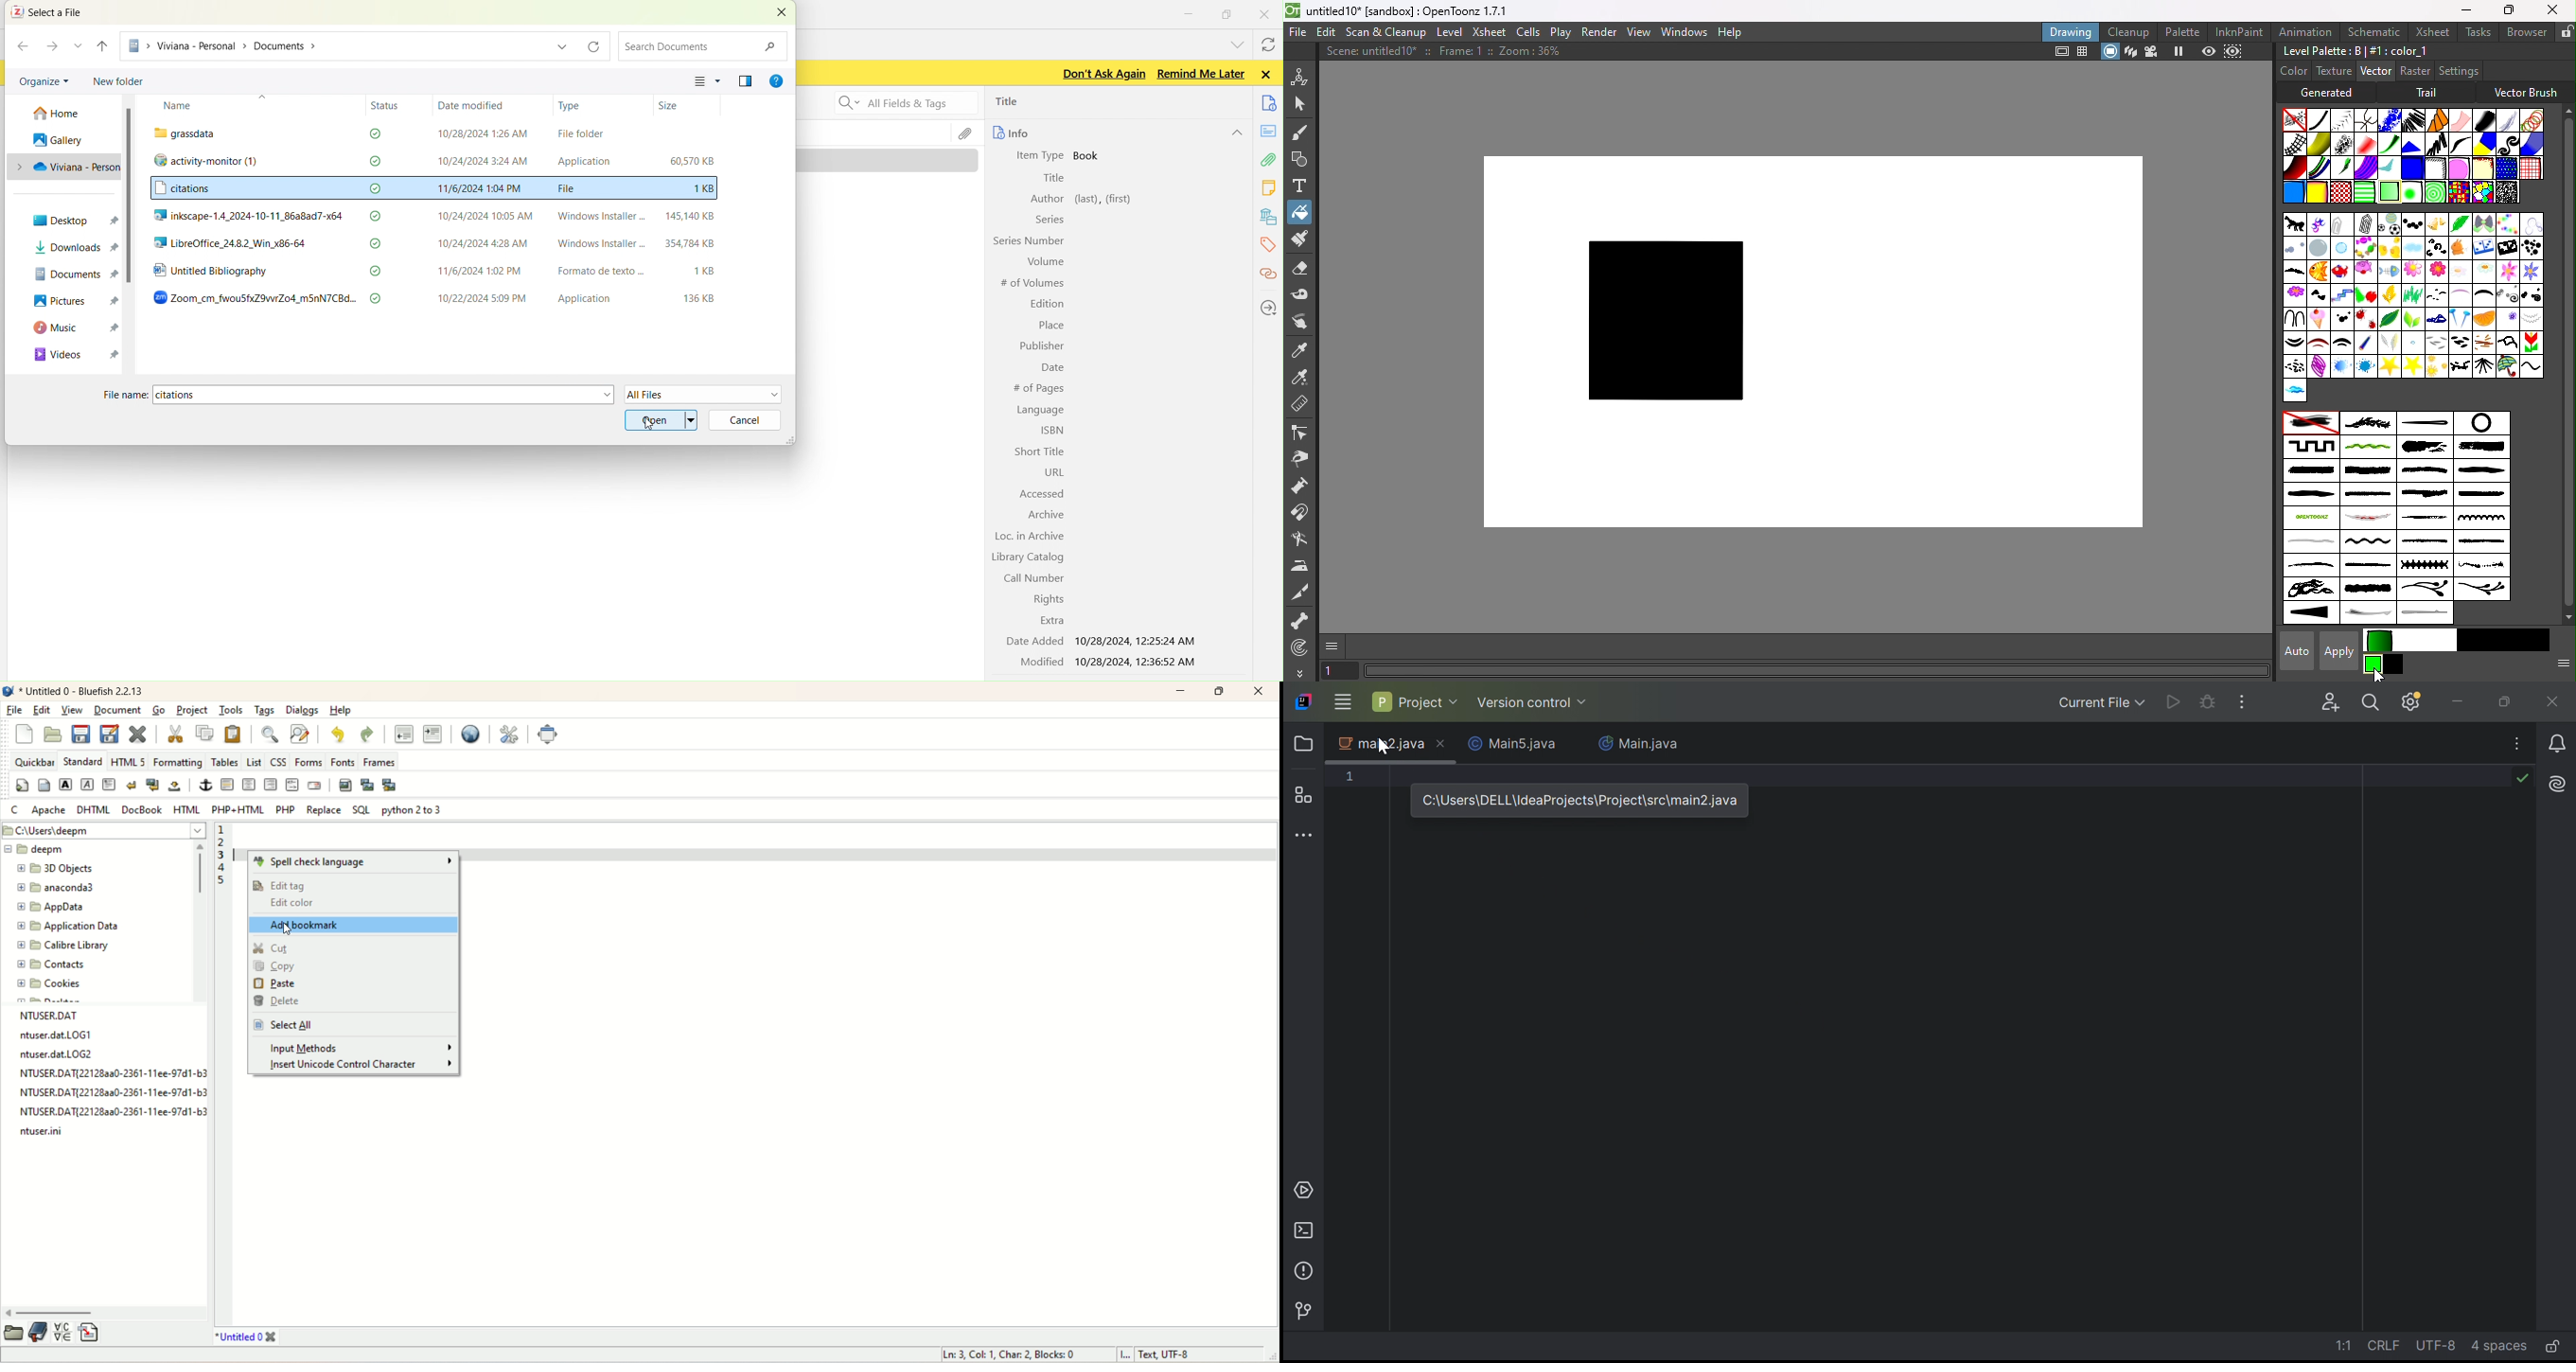 The image size is (2576, 1372). What do you see at coordinates (129, 762) in the screenshot?
I see `HTML 5` at bounding box center [129, 762].